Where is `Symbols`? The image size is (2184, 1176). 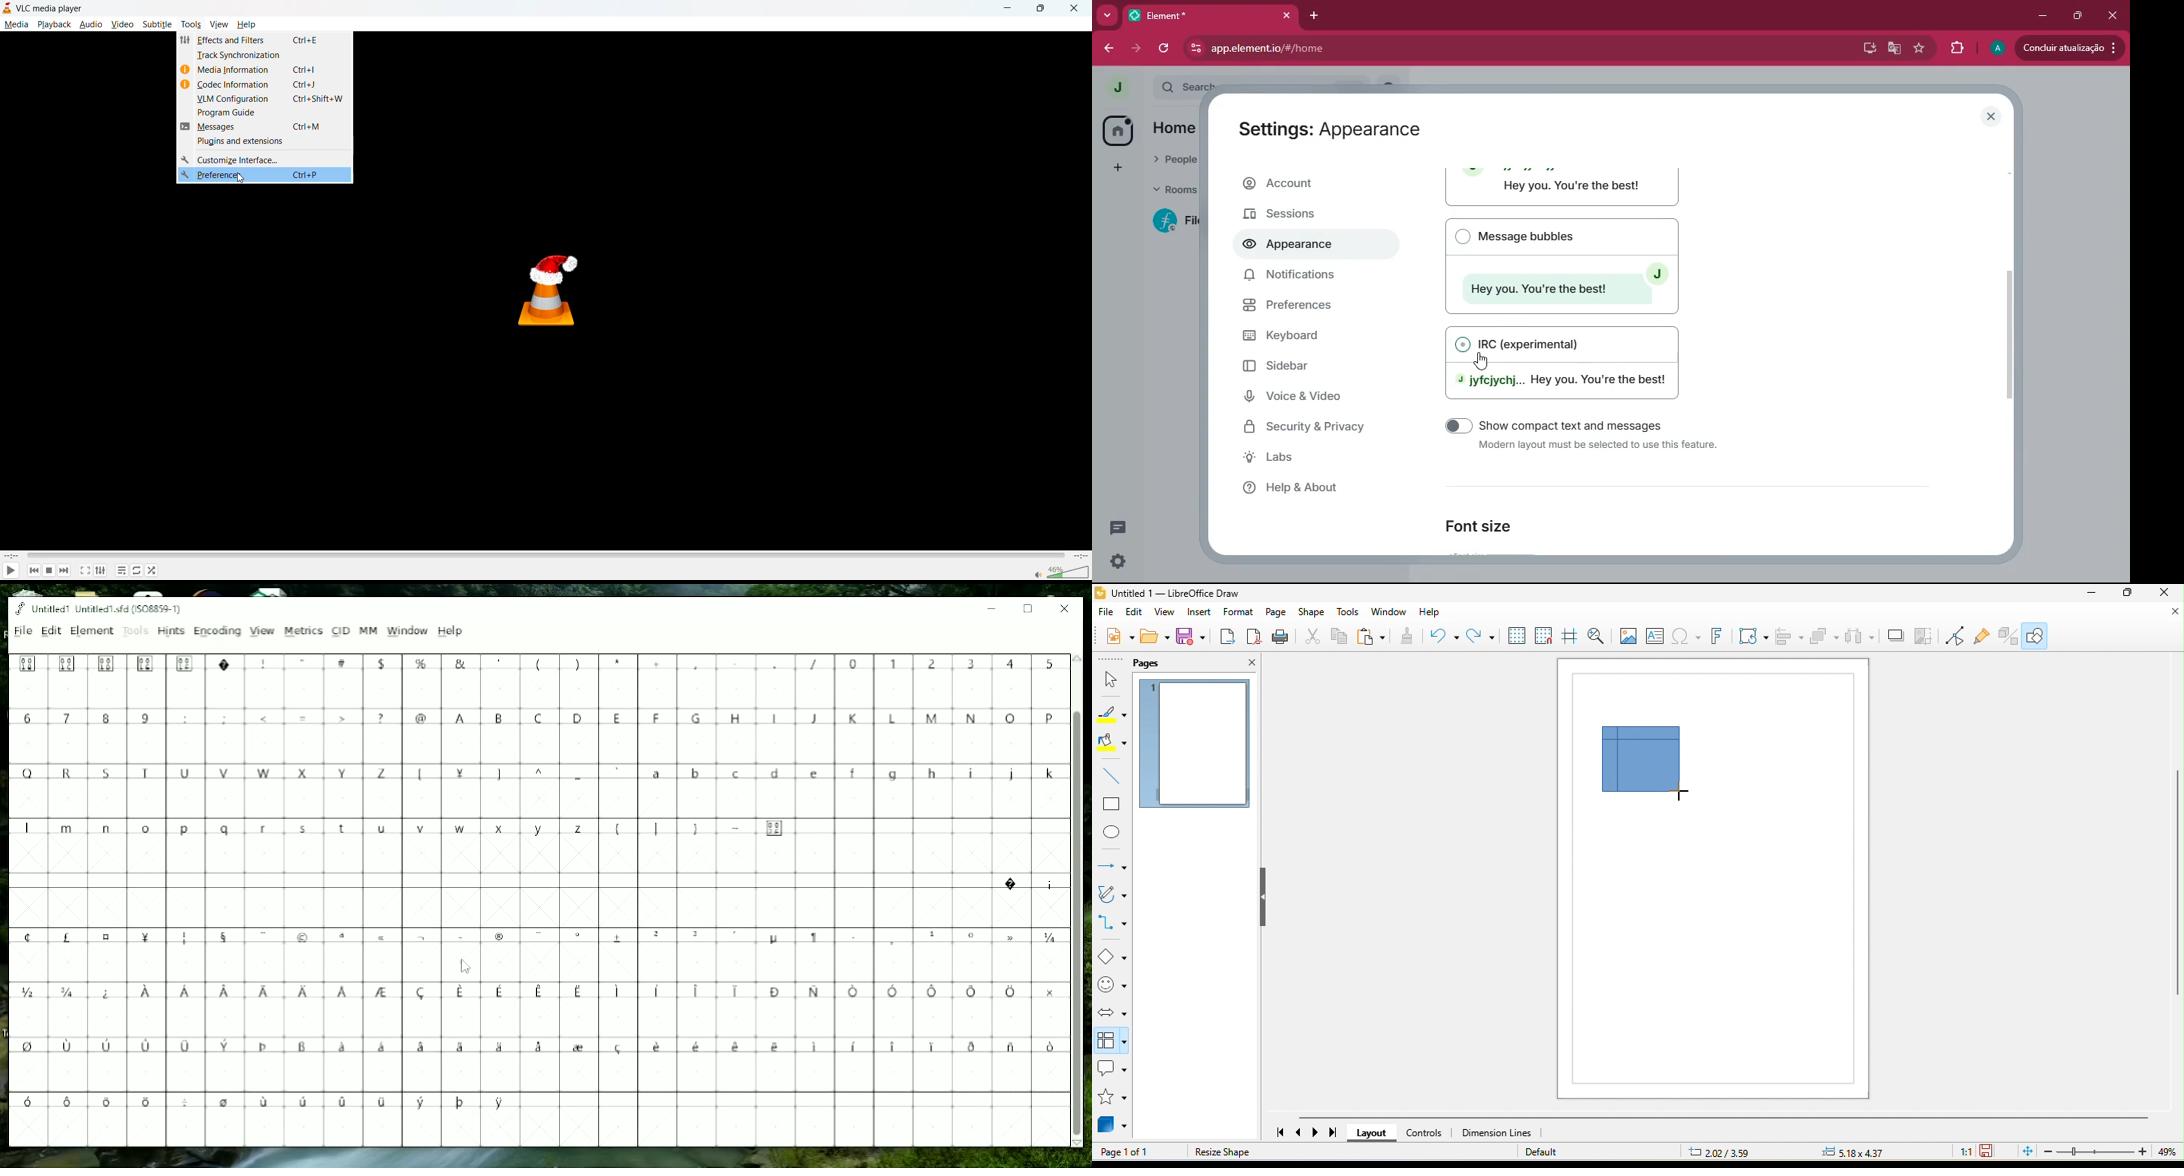 Symbols is located at coordinates (701, 829).